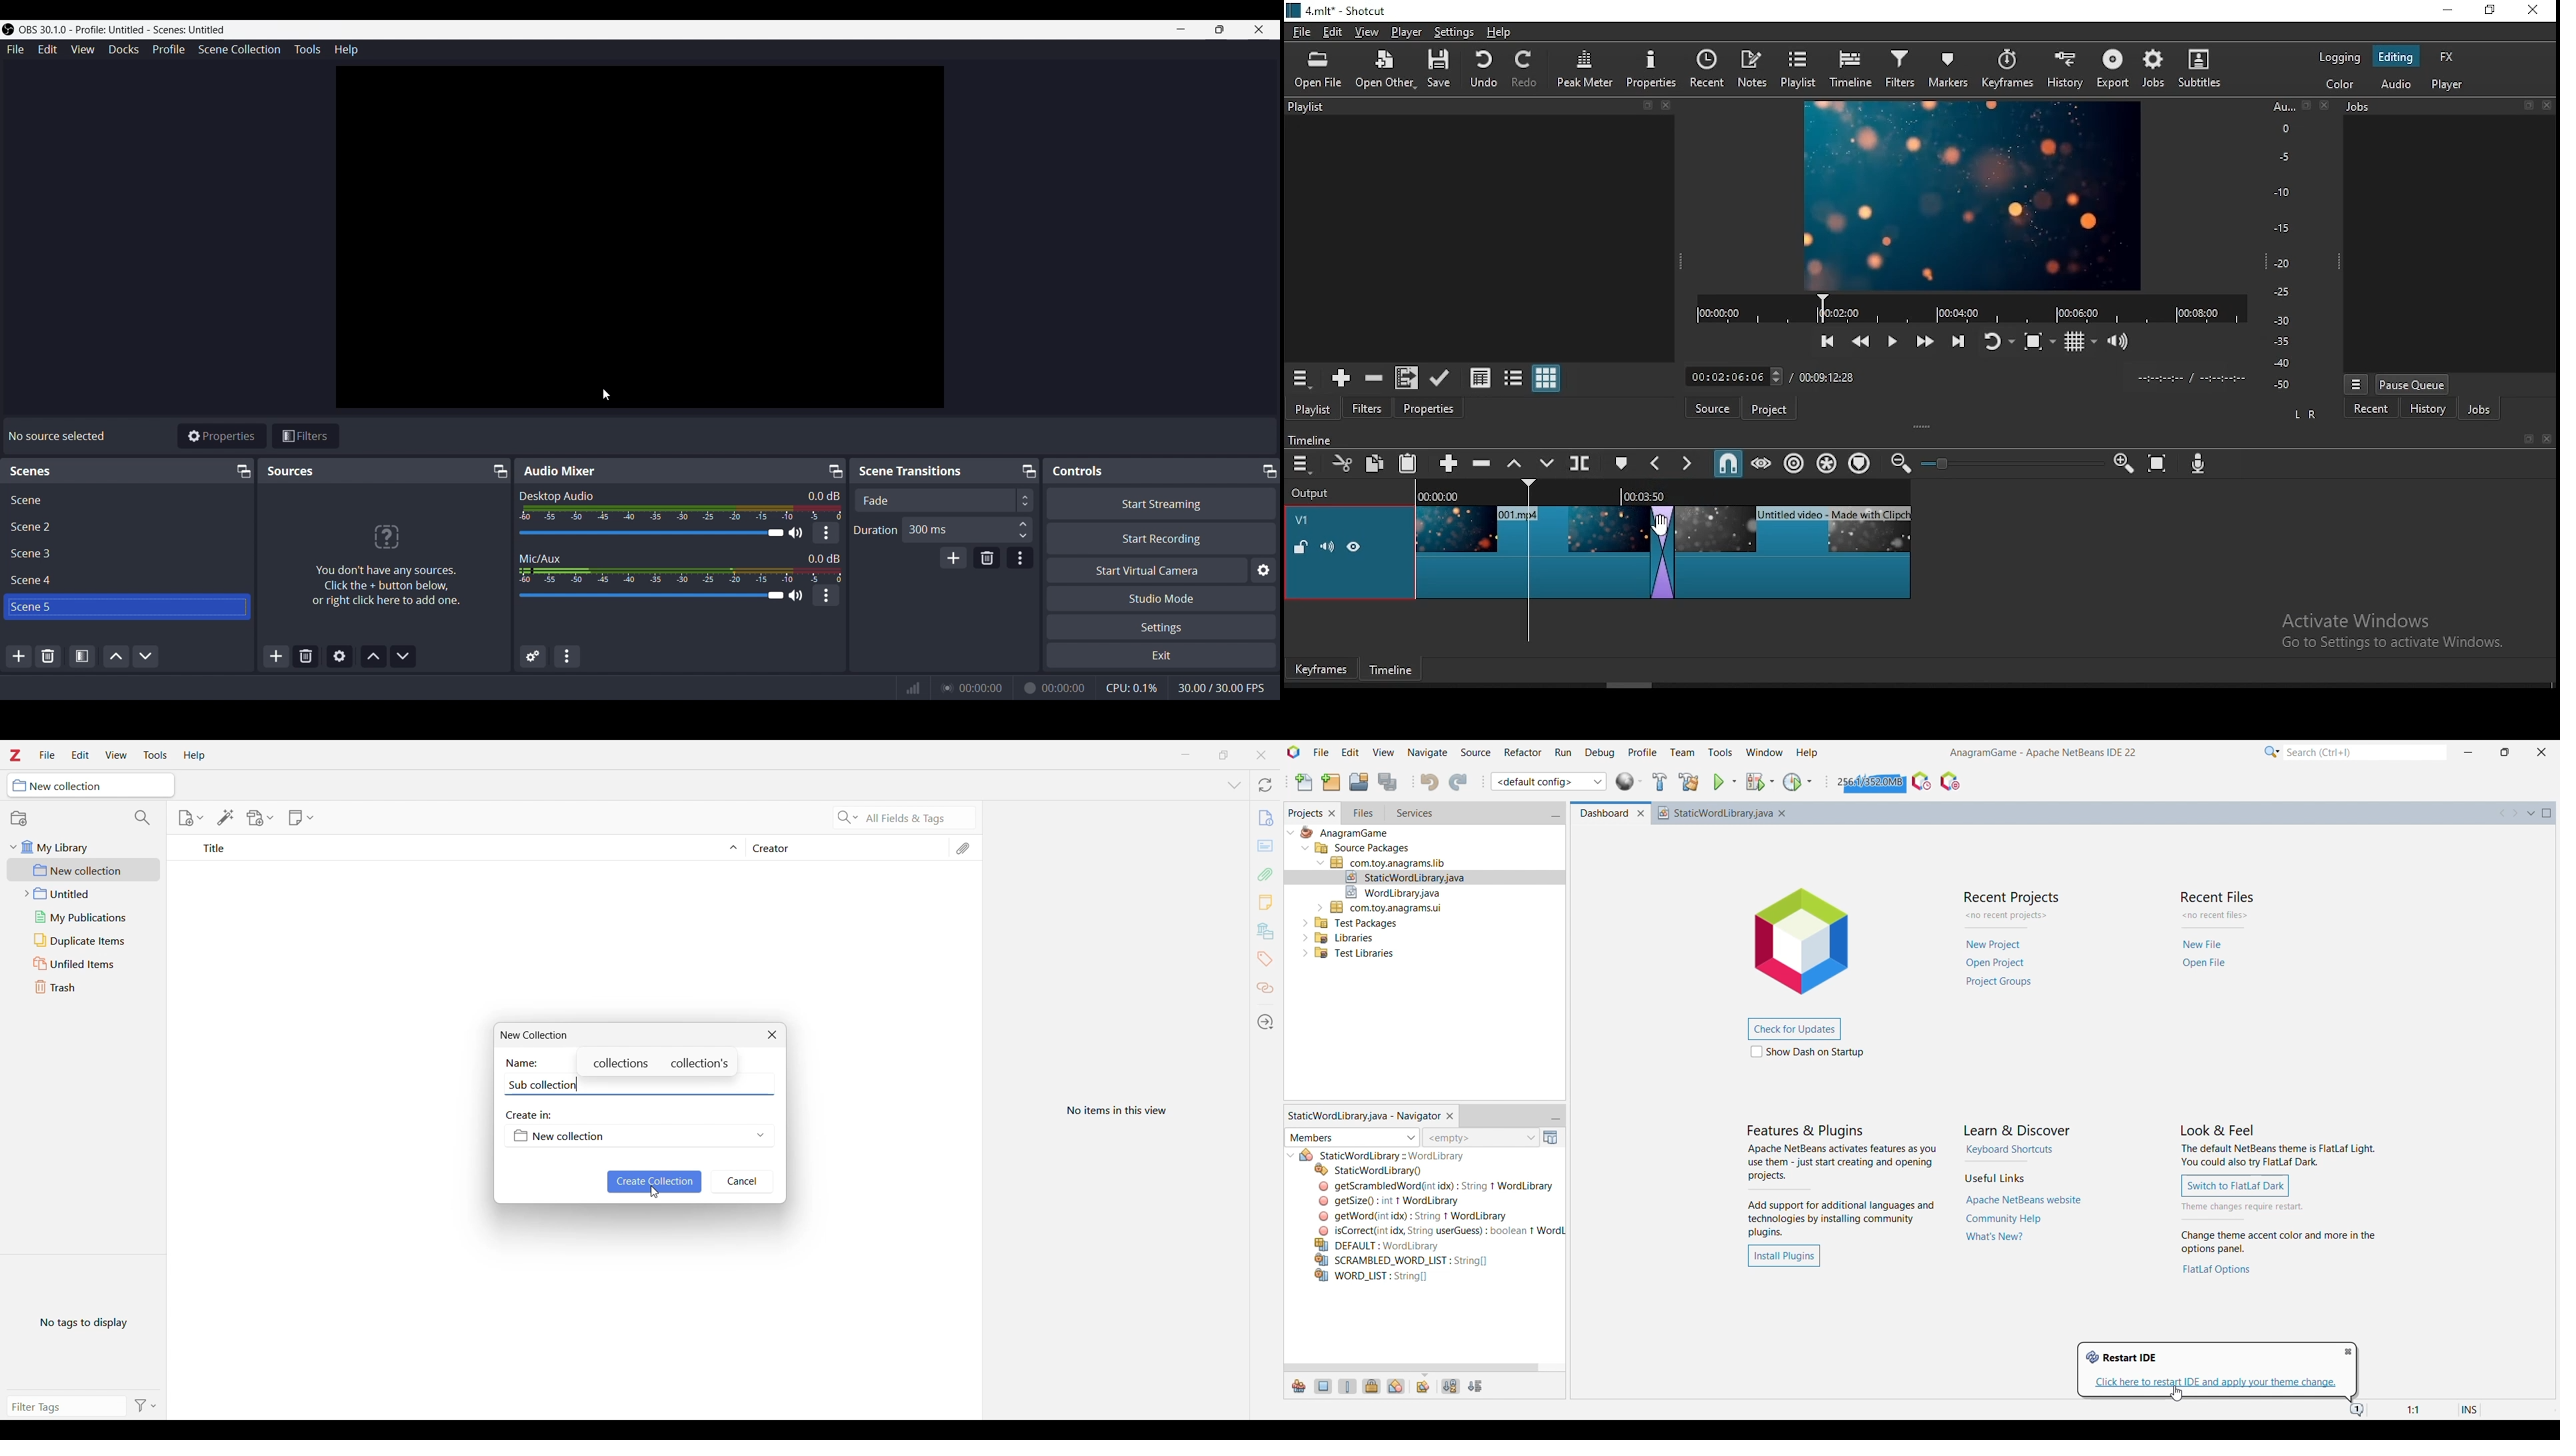  What do you see at coordinates (1660, 522) in the screenshot?
I see `mouse pointer` at bounding box center [1660, 522].